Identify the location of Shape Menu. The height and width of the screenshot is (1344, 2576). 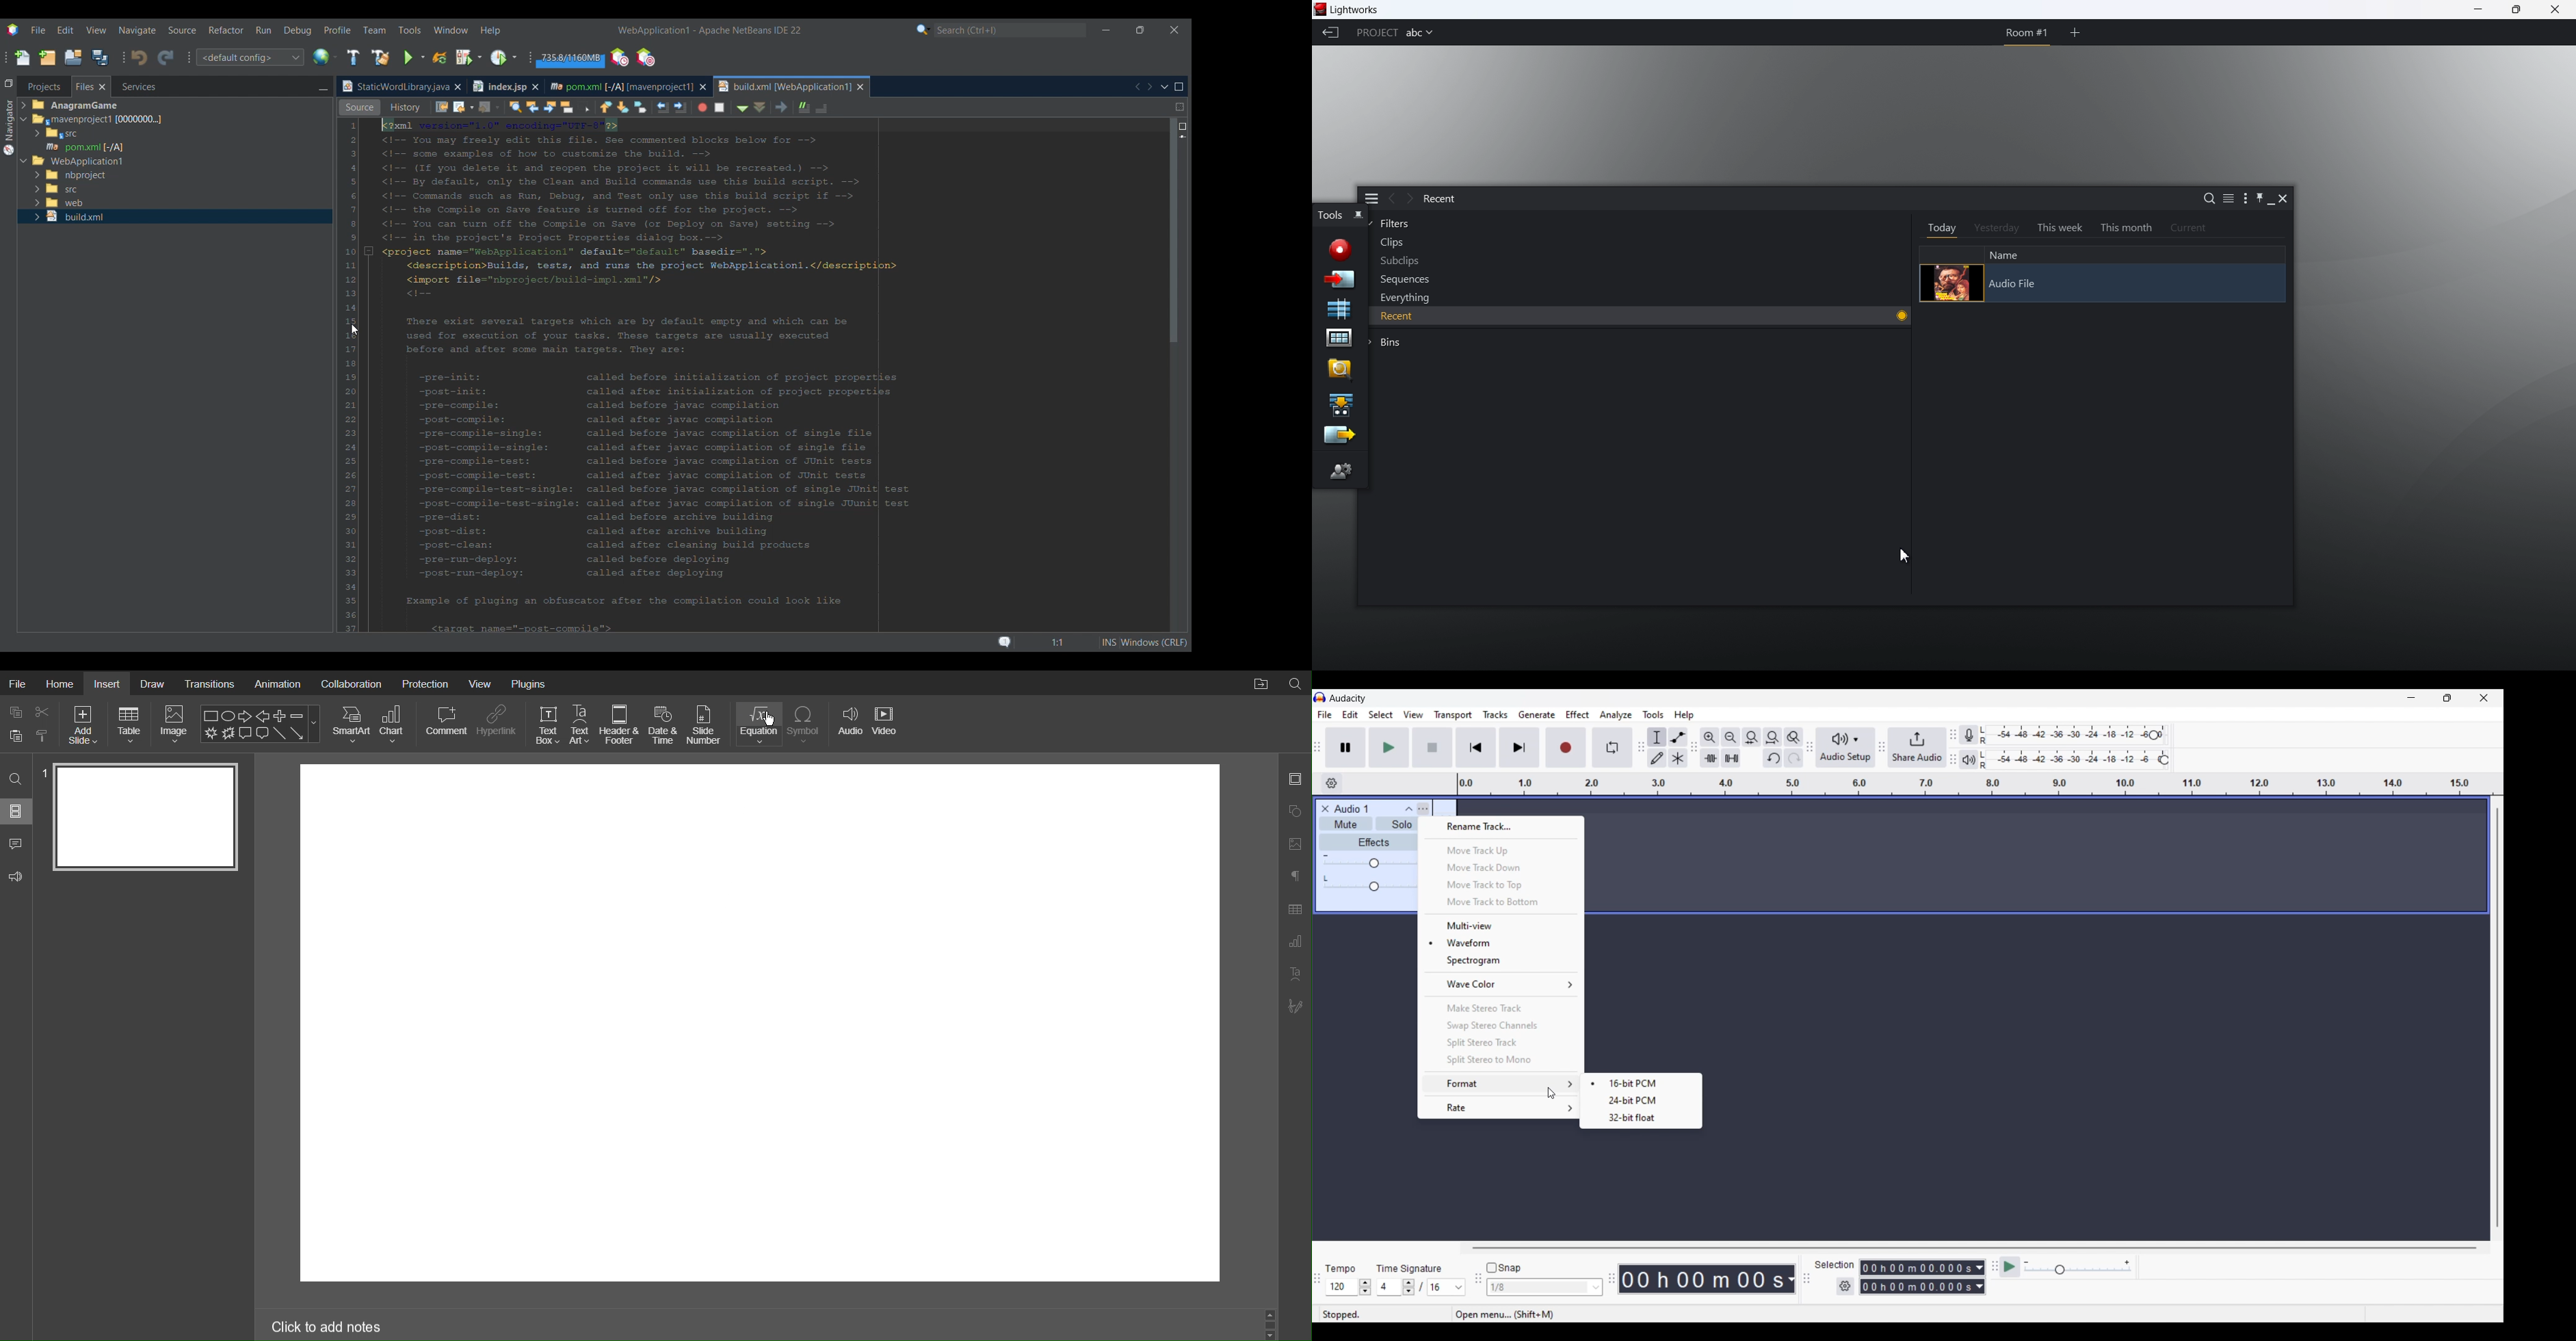
(259, 724).